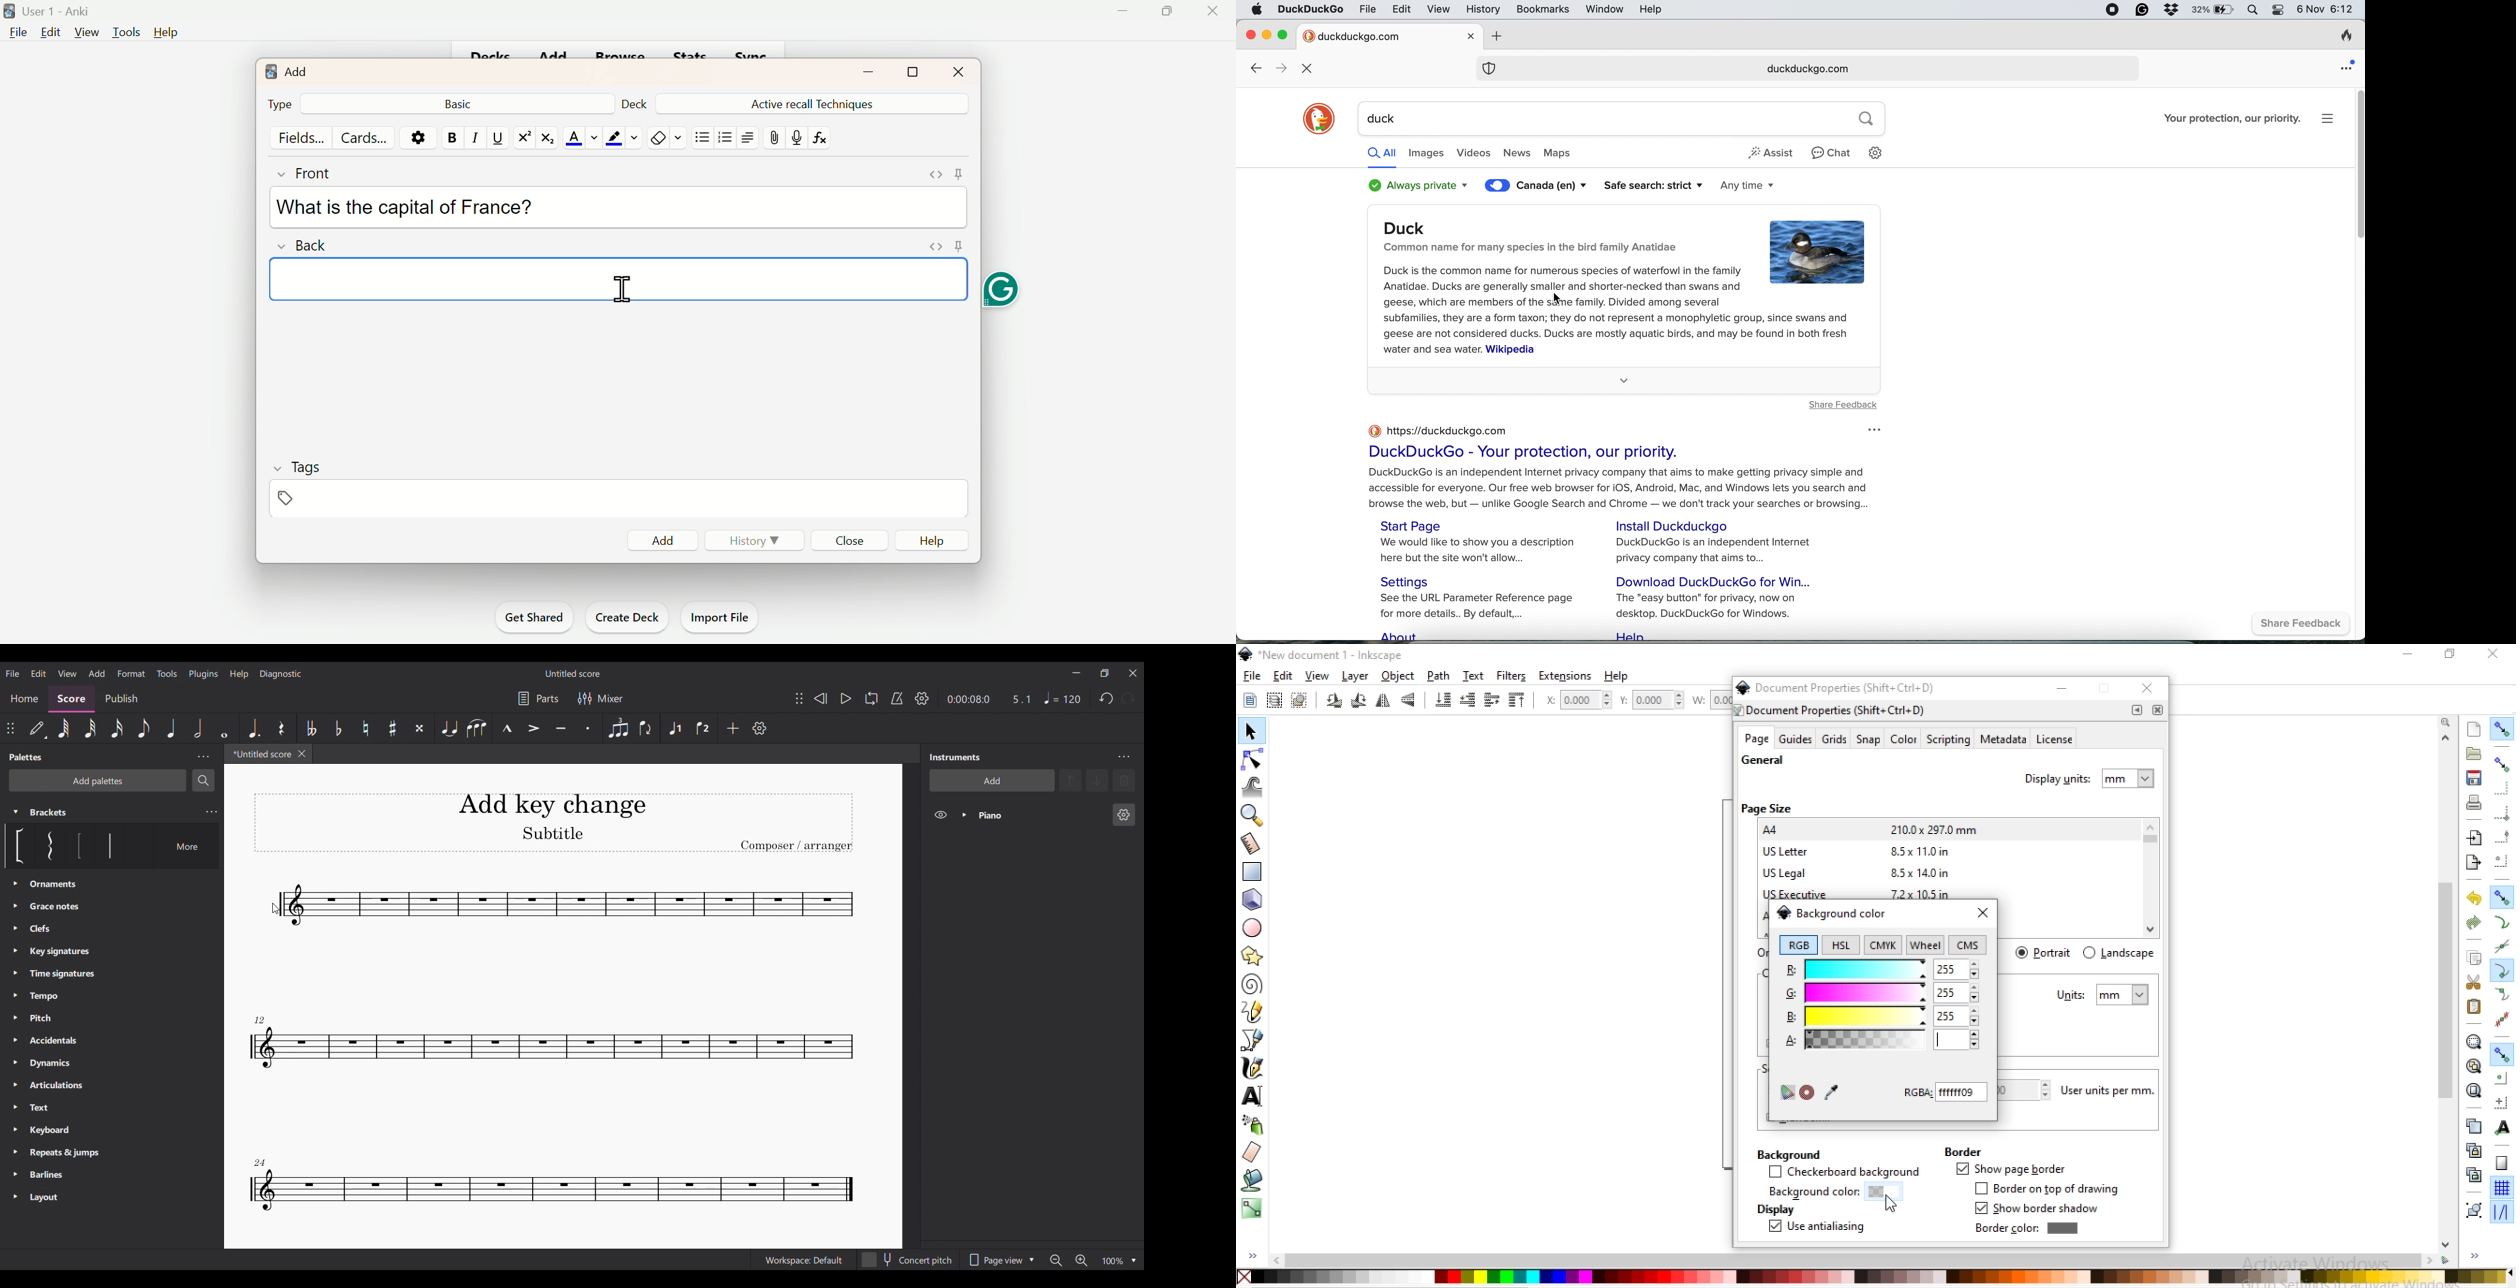 The image size is (2520, 1288). What do you see at coordinates (723, 617) in the screenshot?
I see `Import File` at bounding box center [723, 617].